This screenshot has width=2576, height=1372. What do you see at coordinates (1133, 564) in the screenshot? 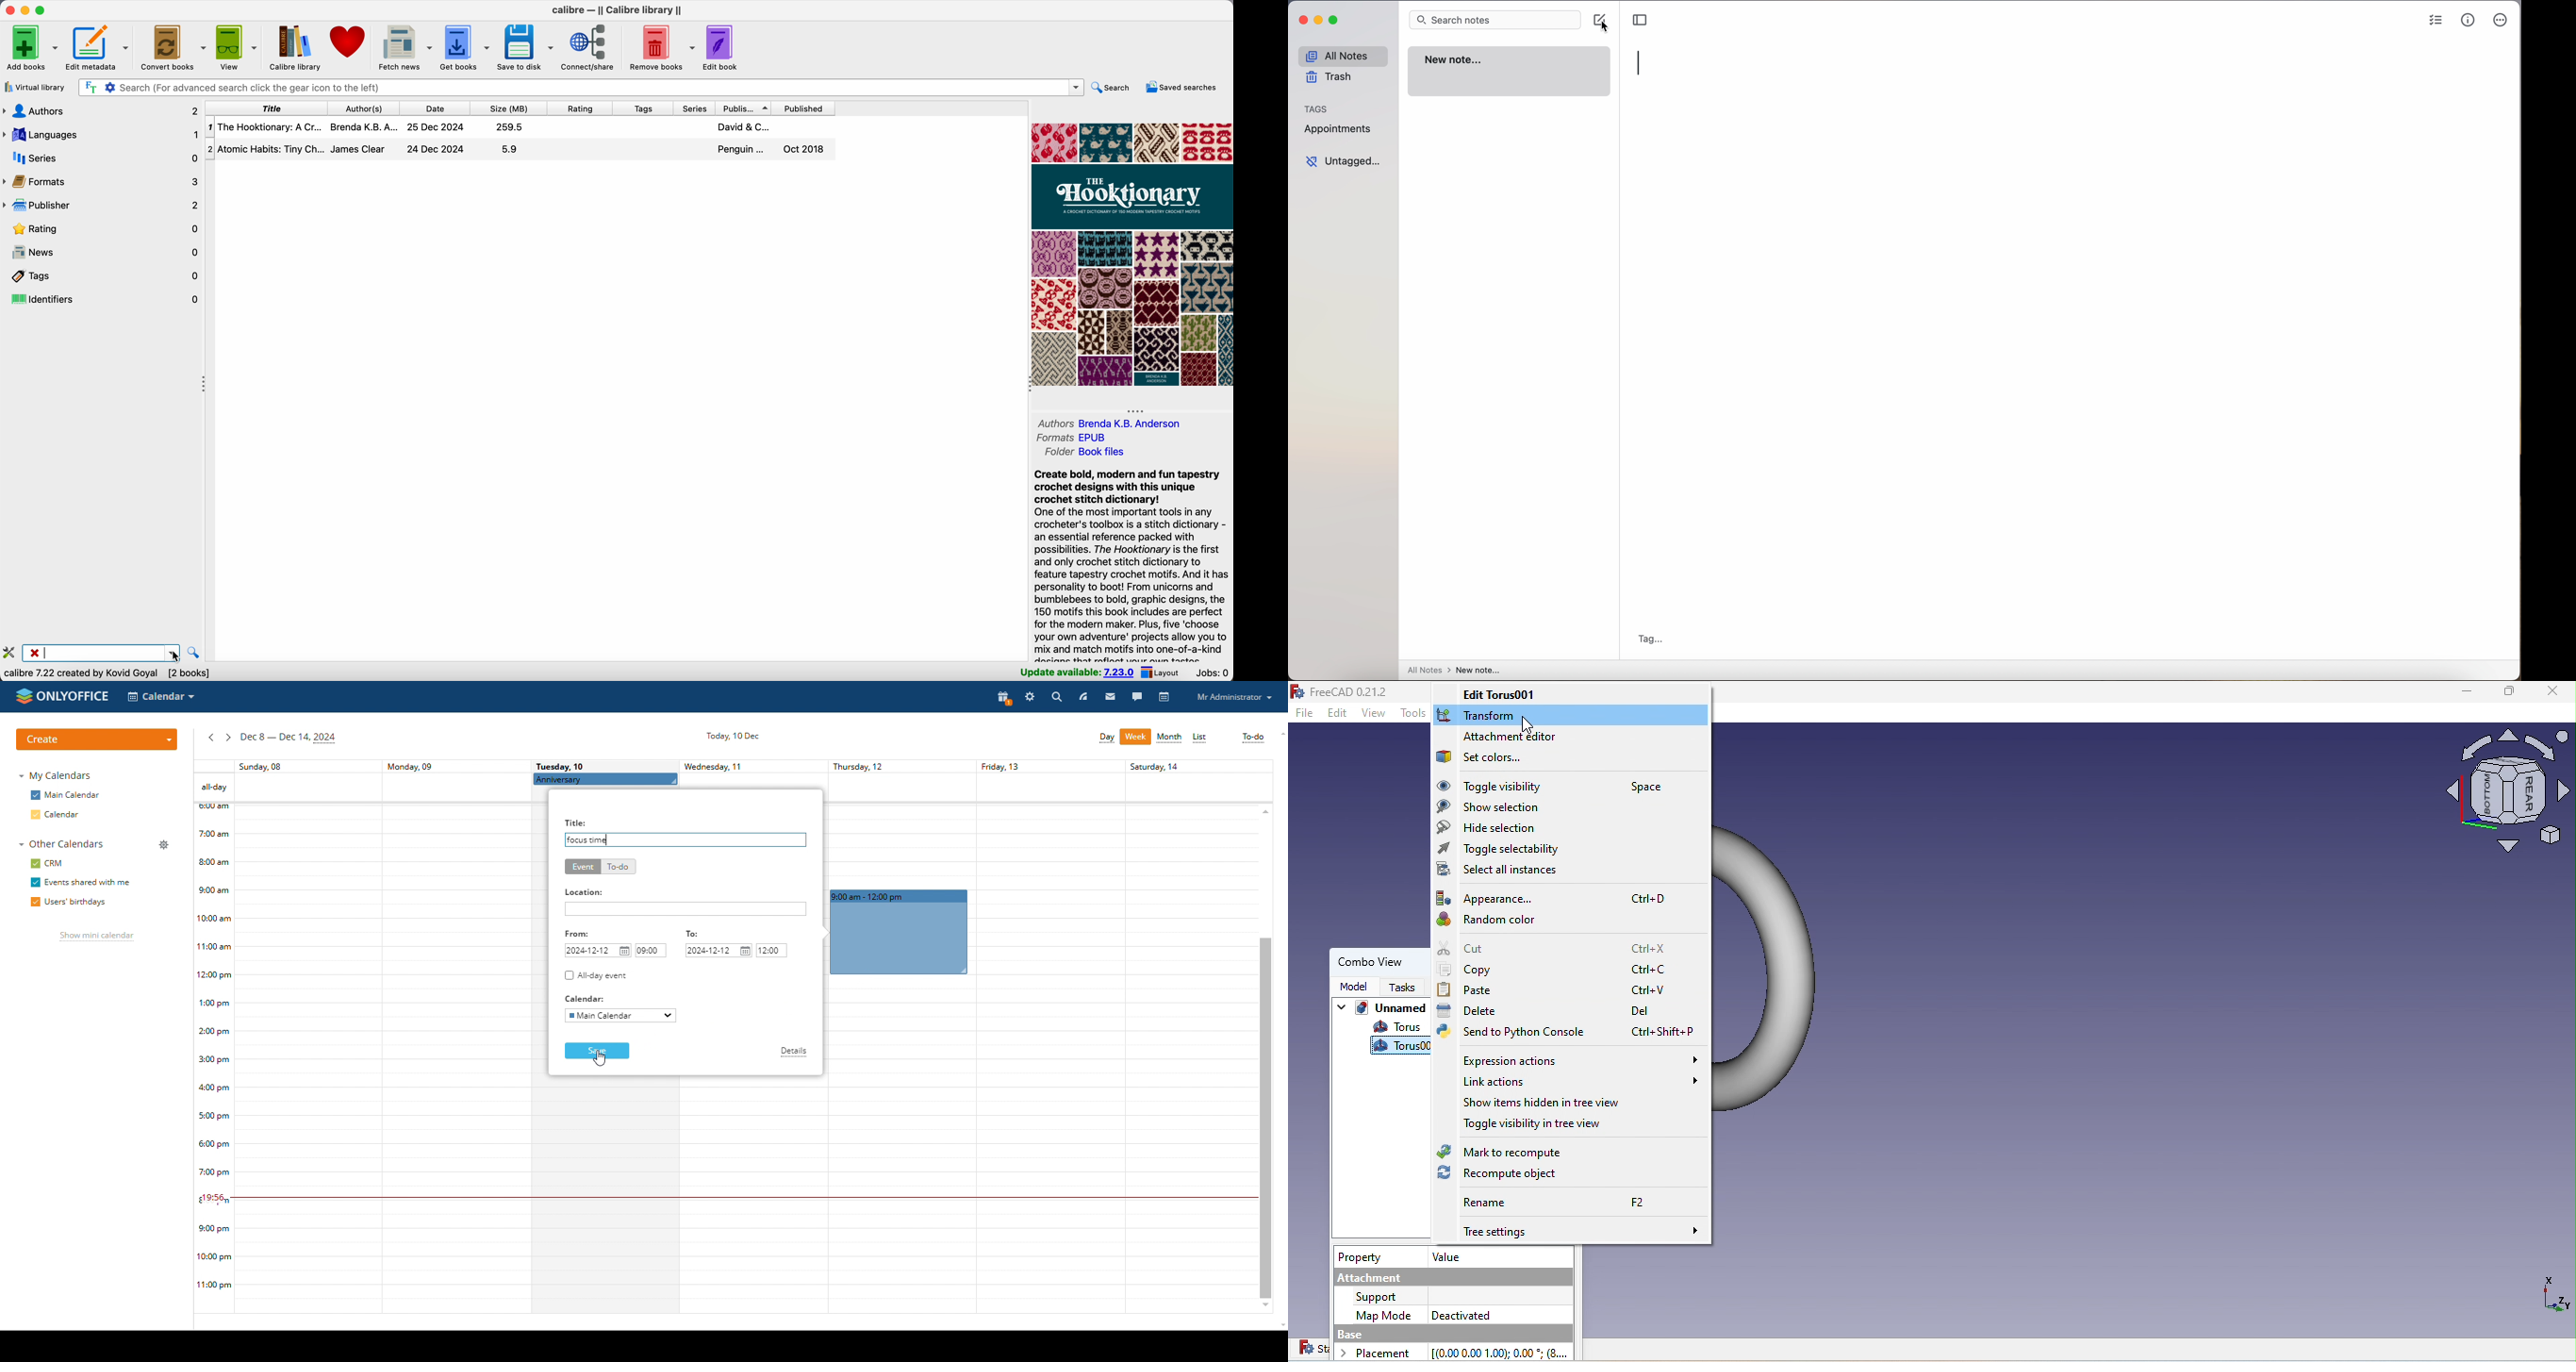
I see `synopsis` at bounding box center [1133, 564].